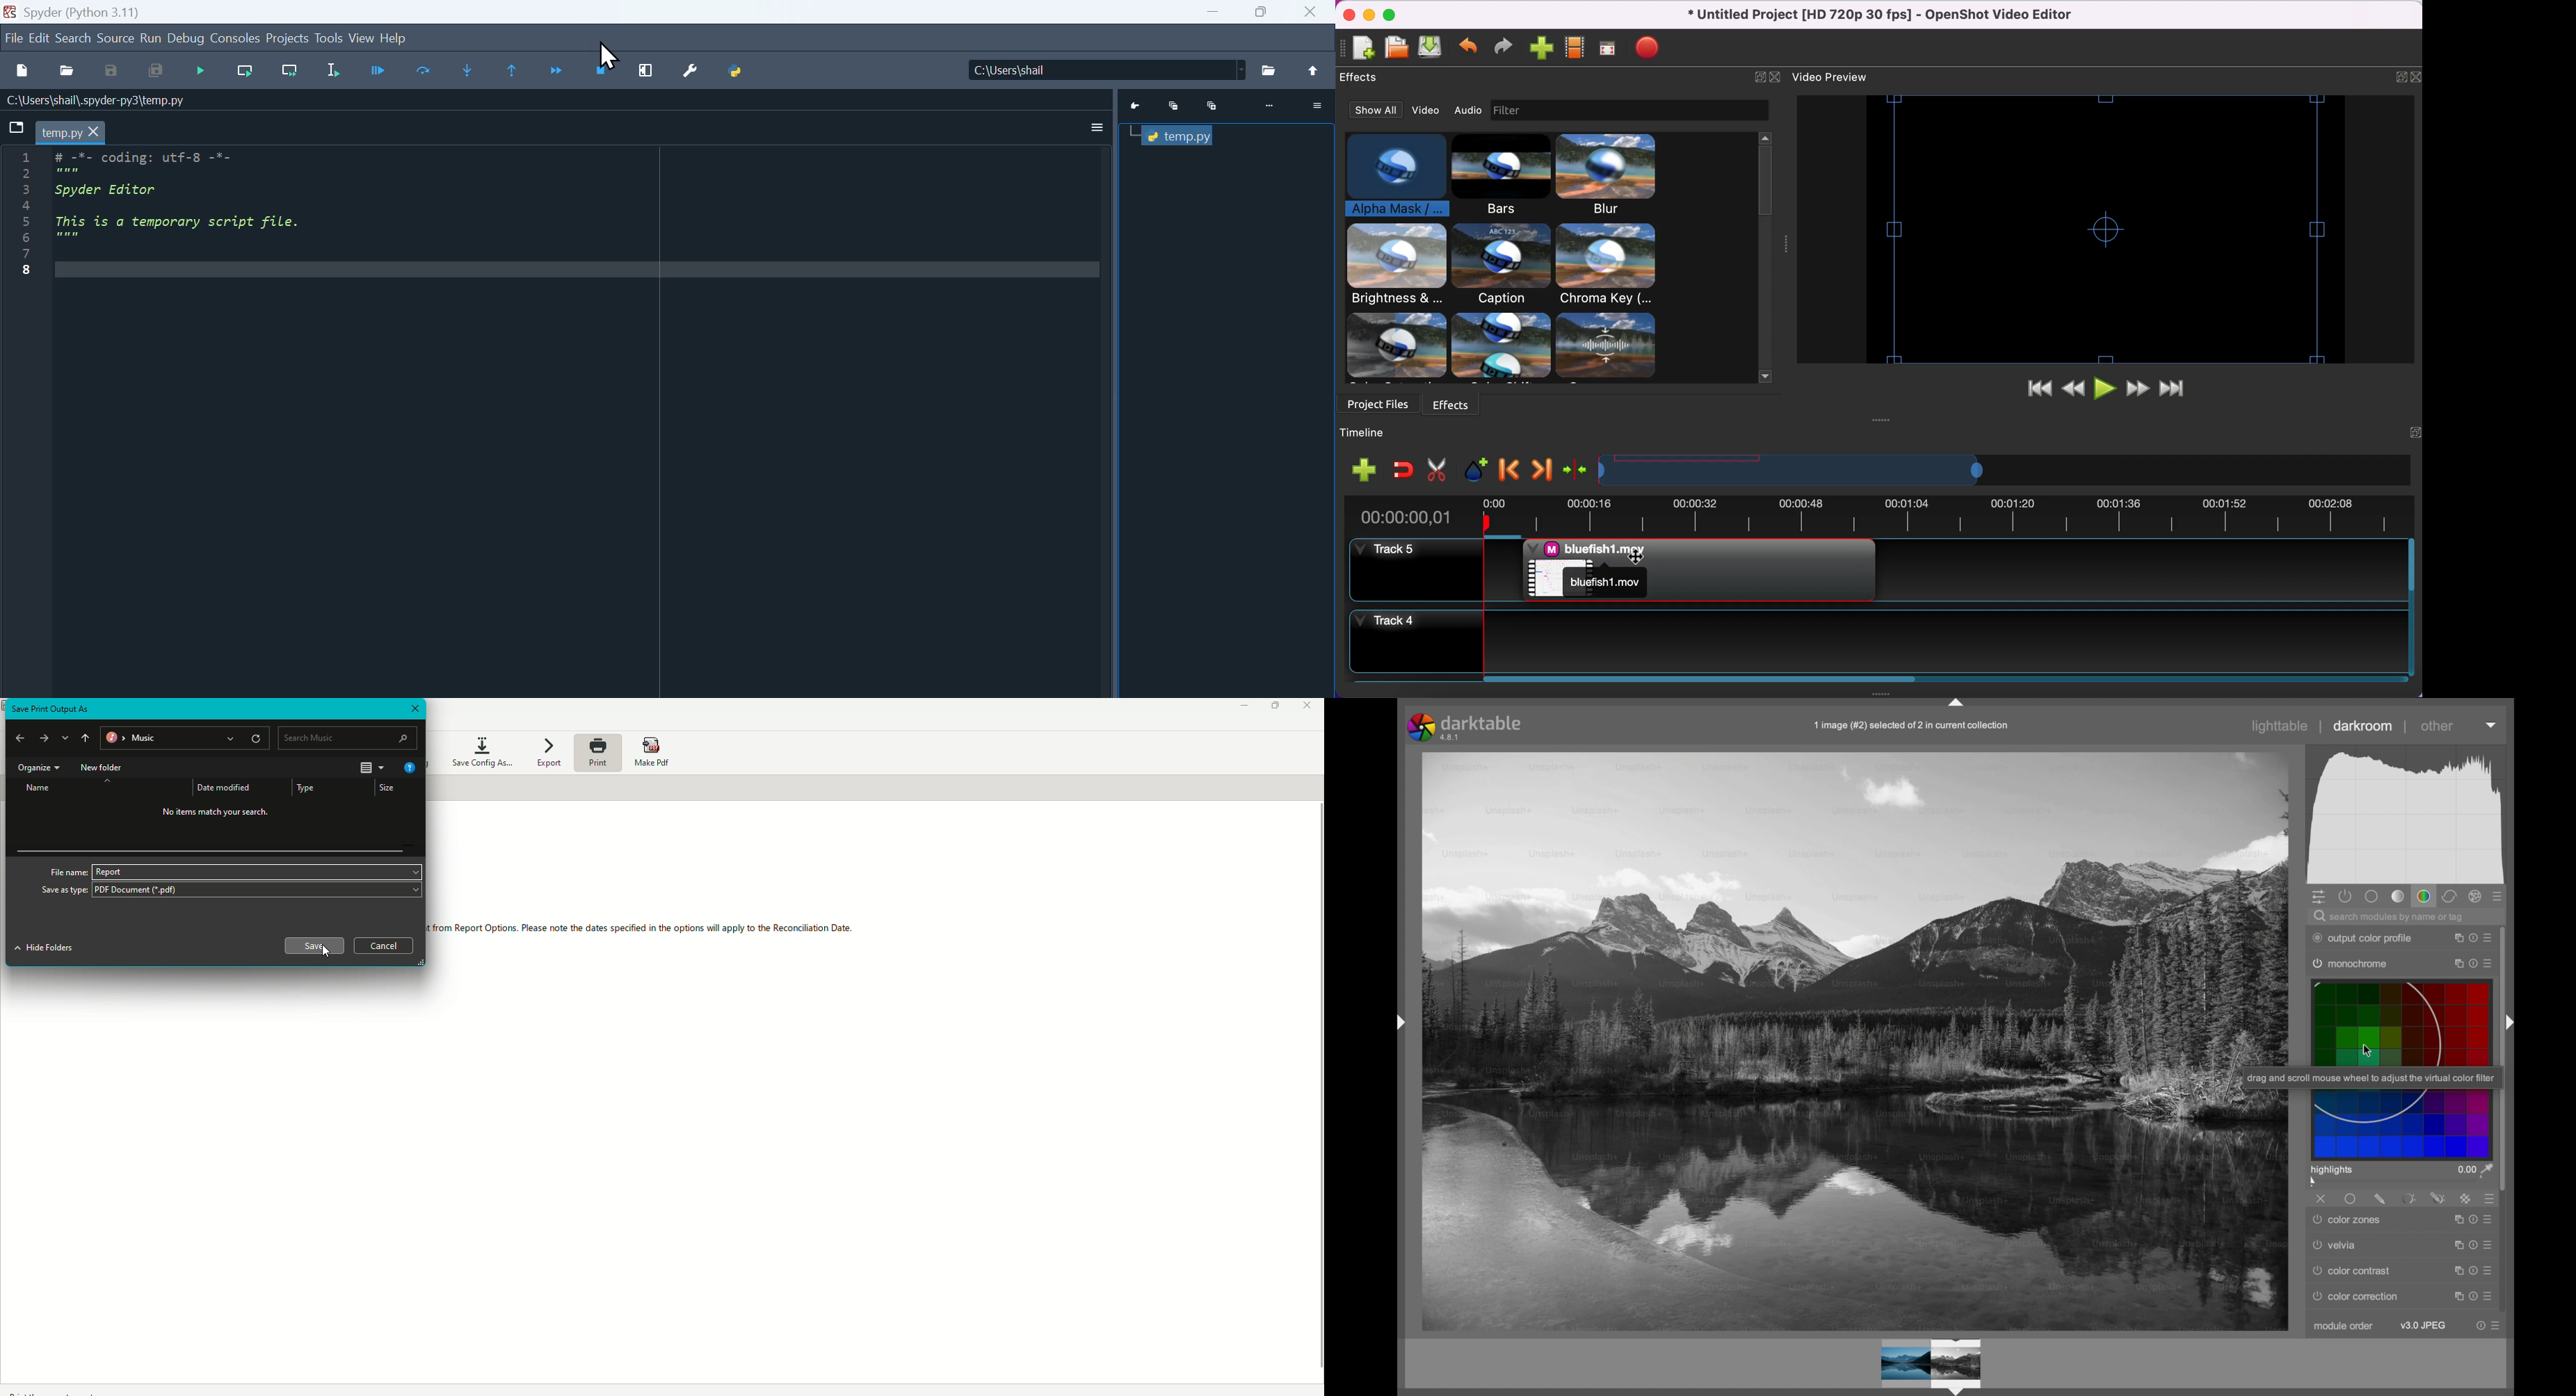  I want to click on velvia, so click(2335, 1245).